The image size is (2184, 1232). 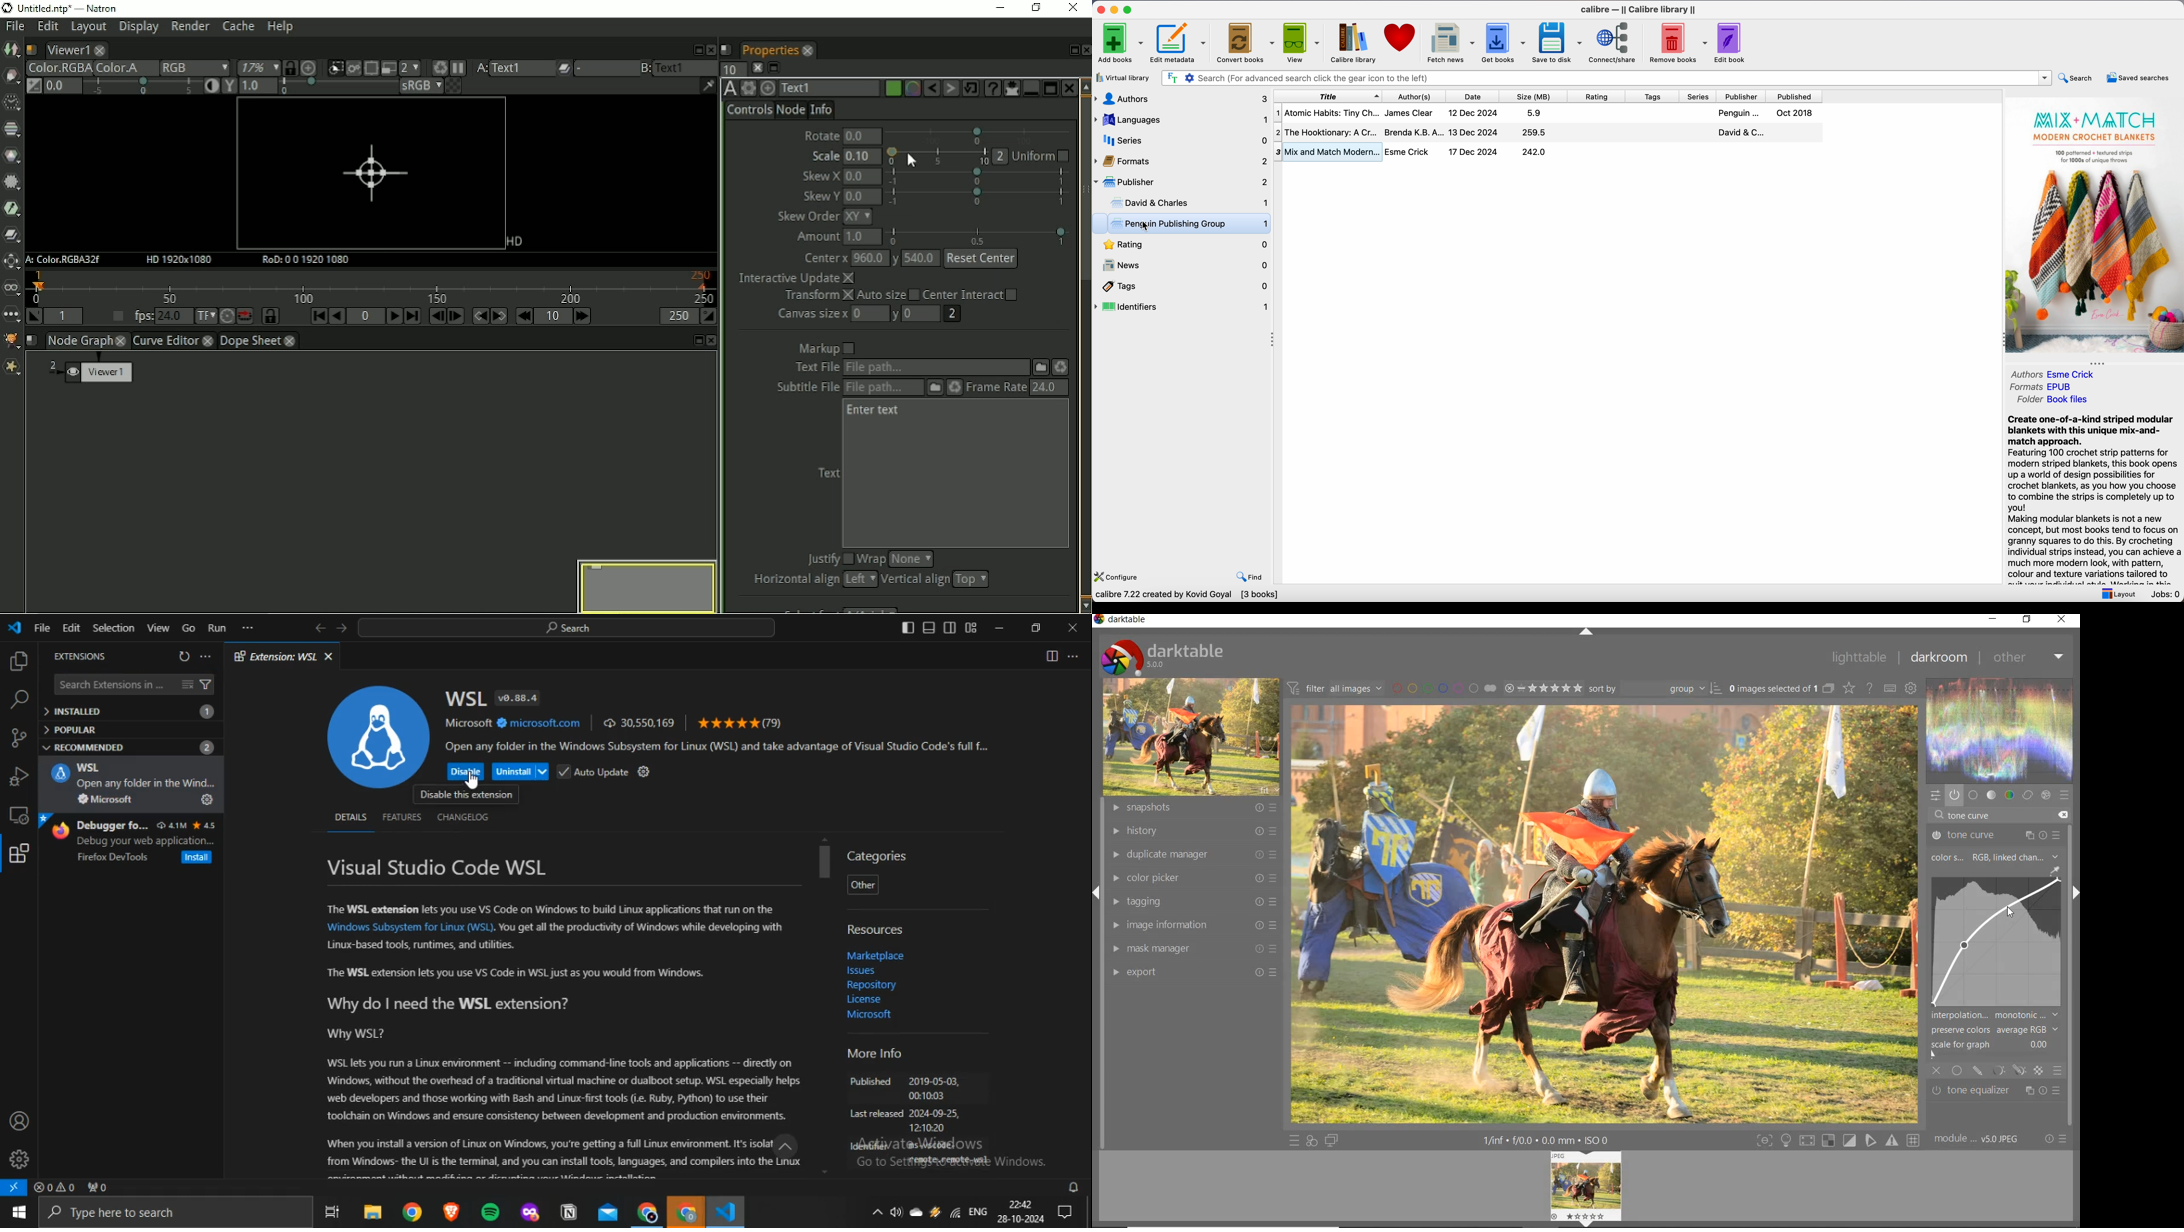 I want to click on published, so click(x=1794, y=97).